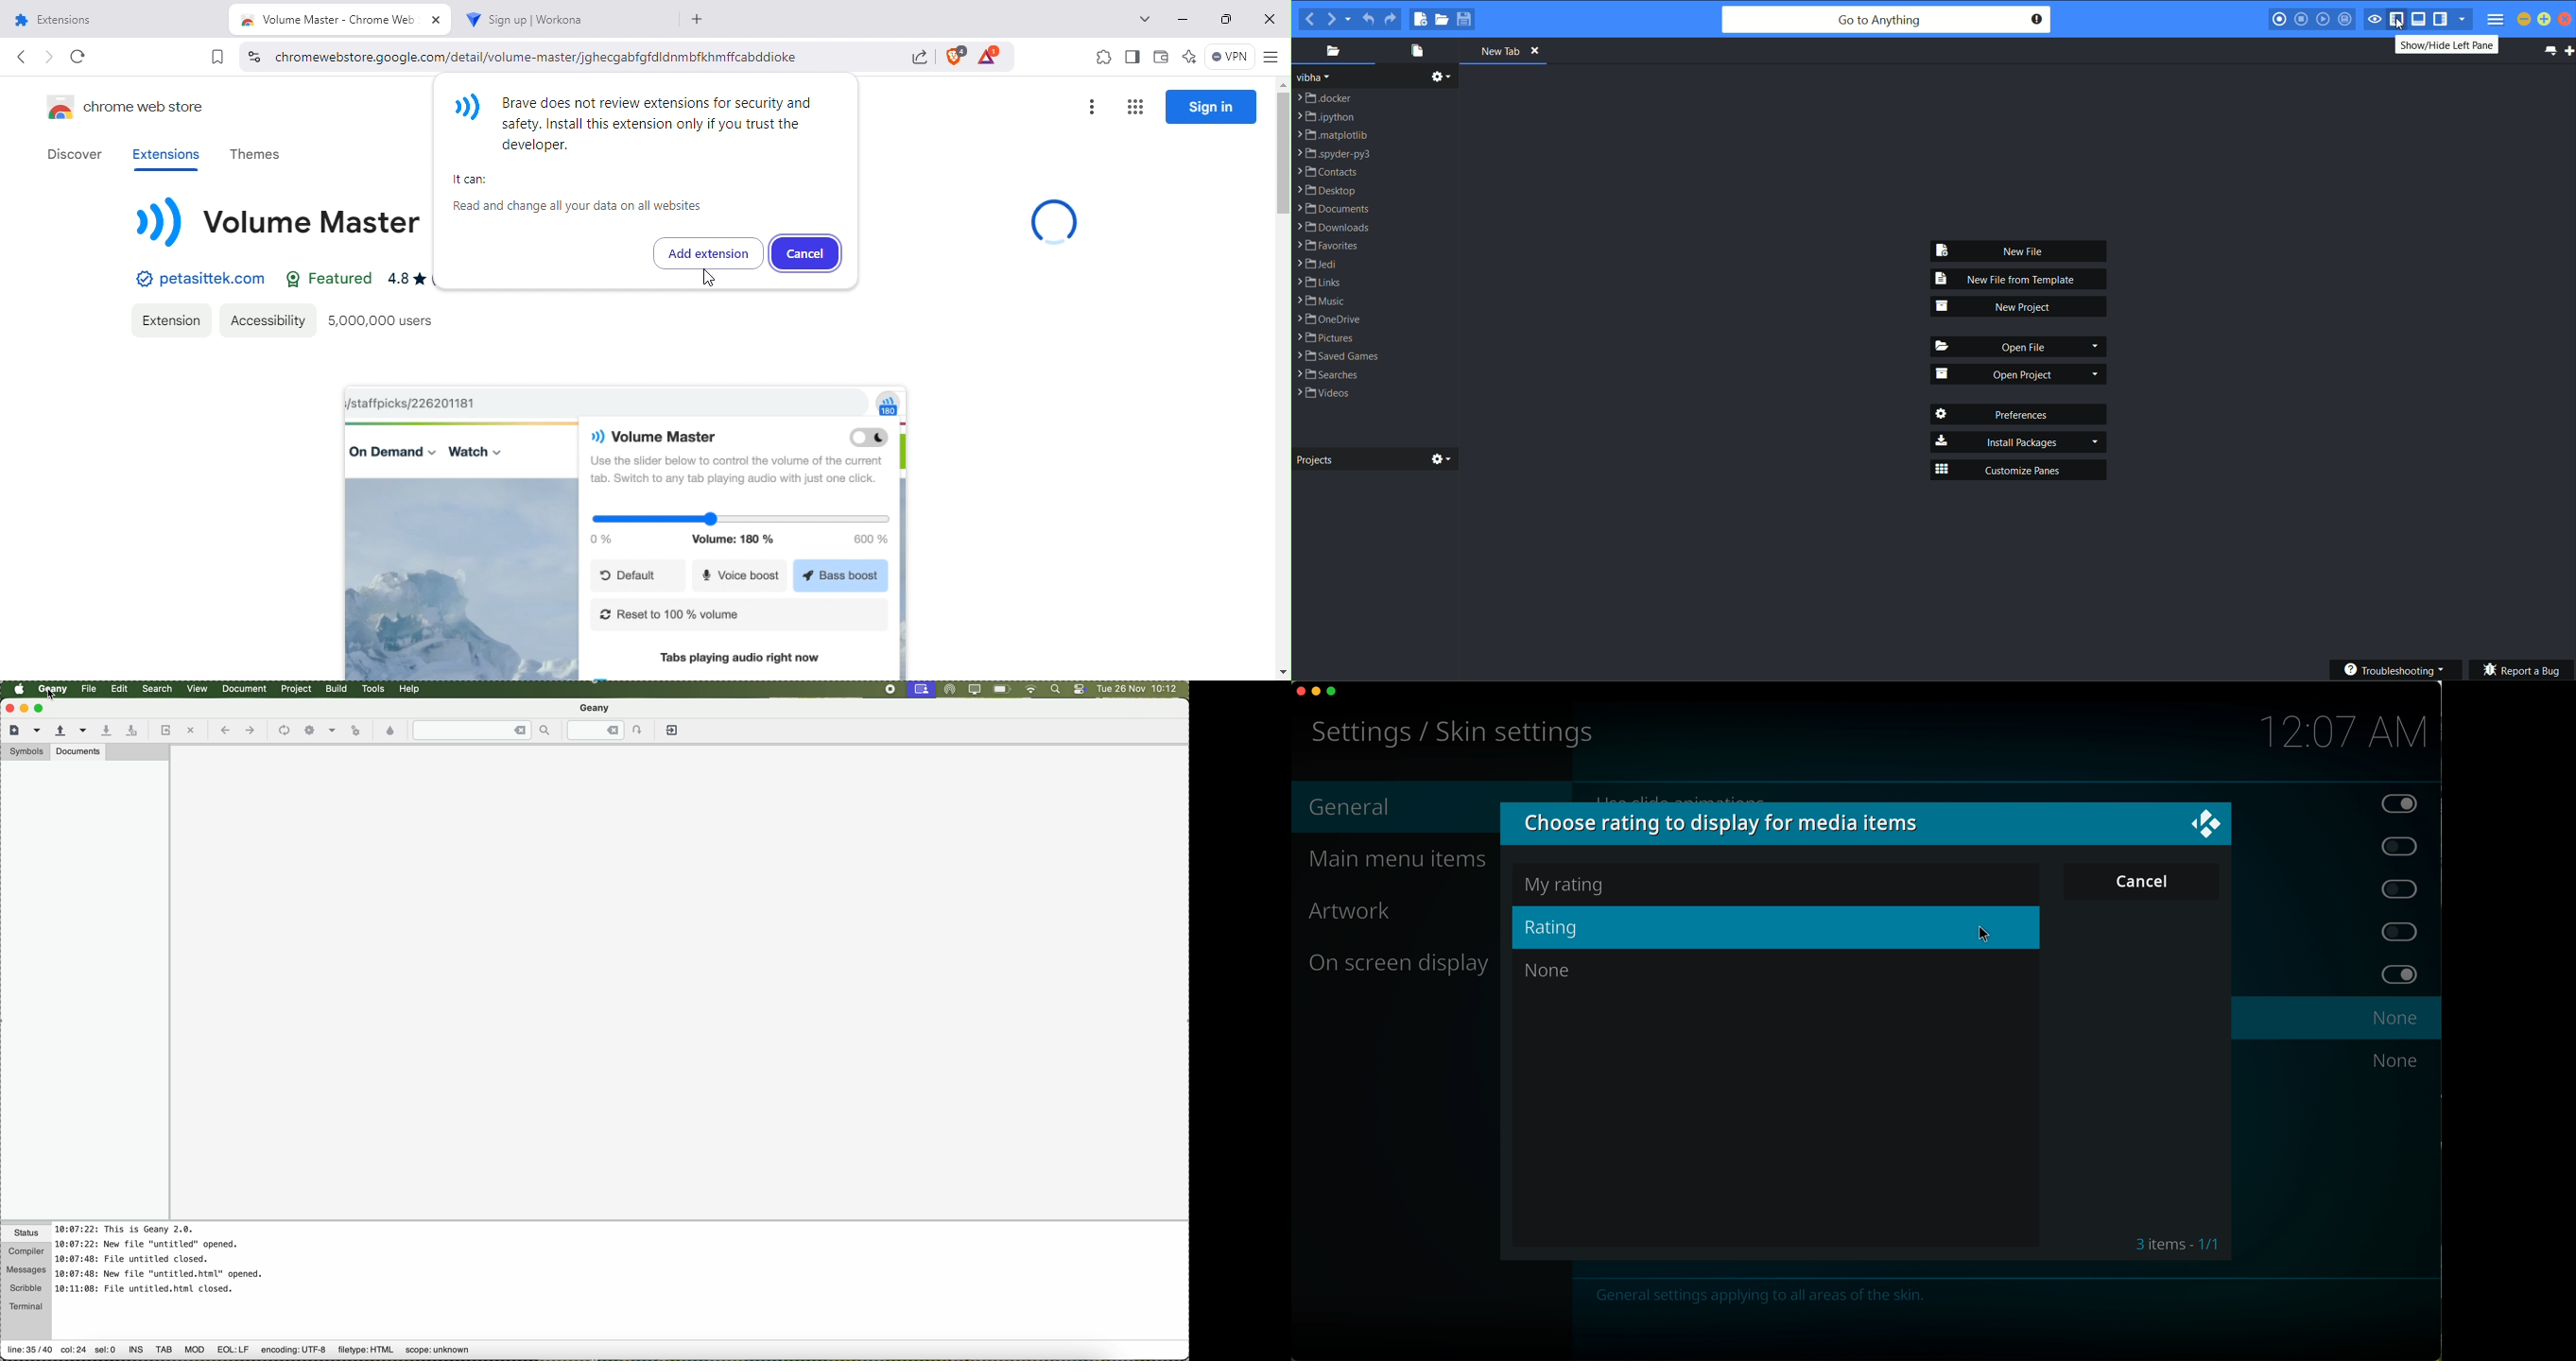 This screenshot has height=1372, width=2576. I want to click on minimize, so click(1316, 694).